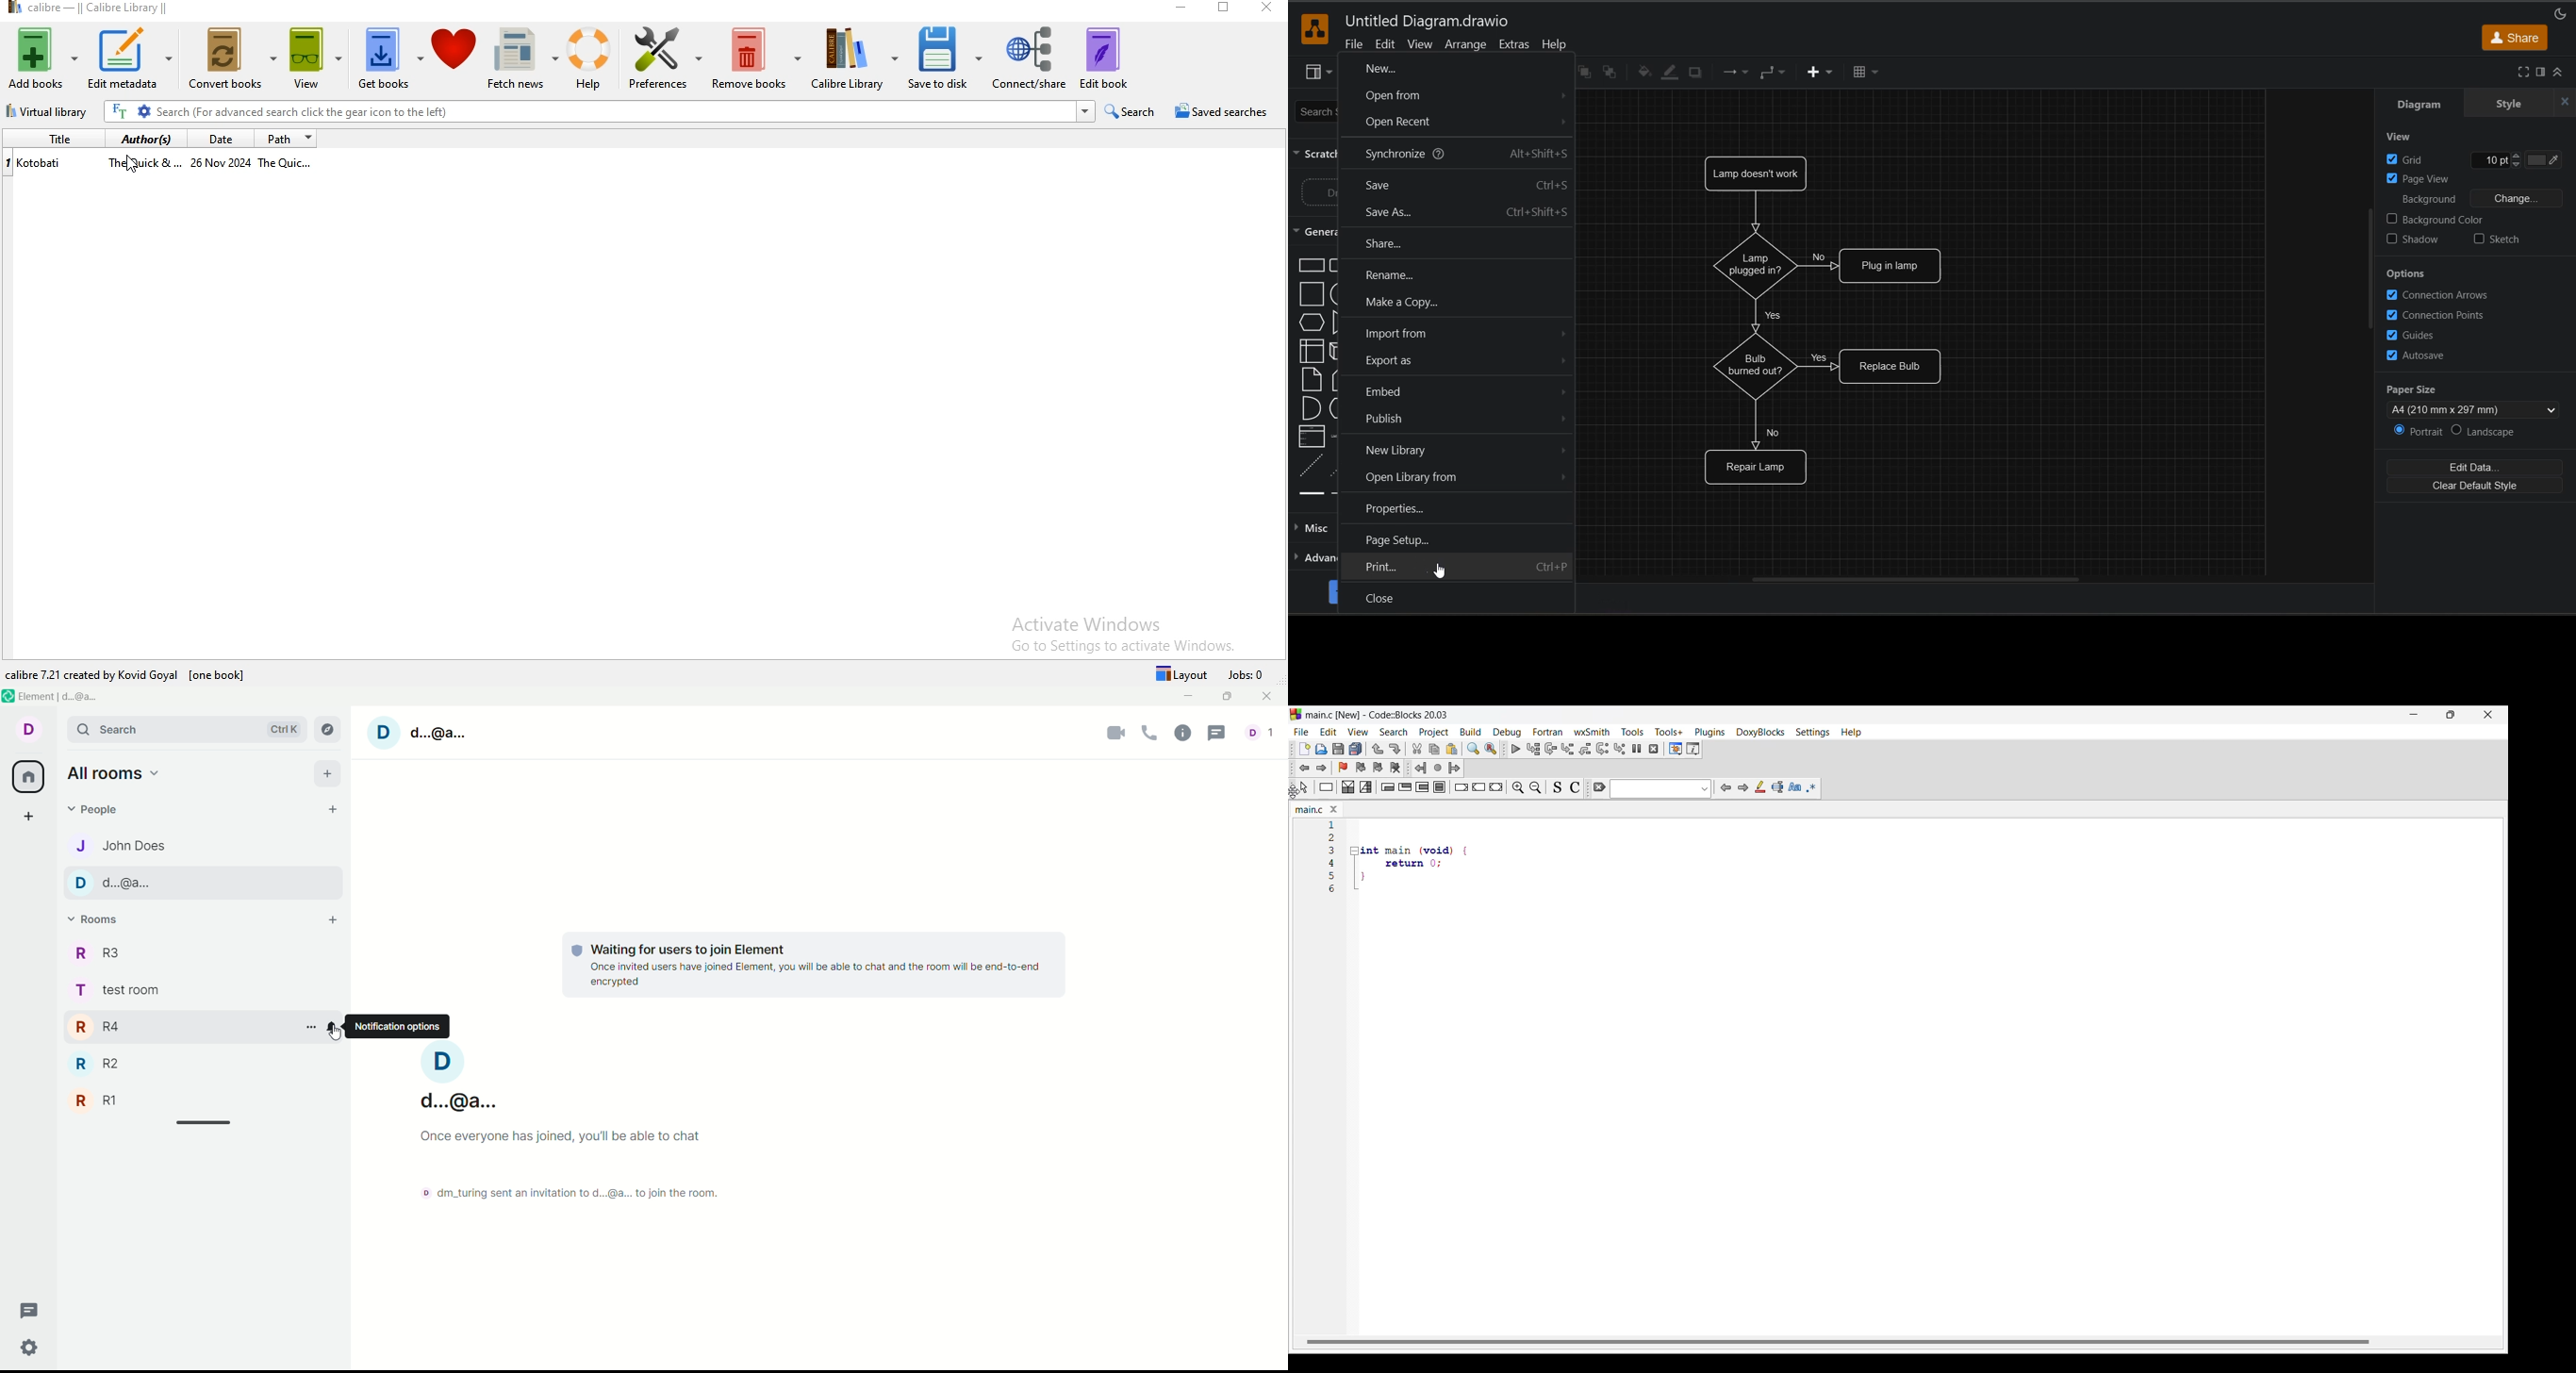 The width and height of the screenshot is (2576, 1400). I want to click on Cut, so click(1417, 748).